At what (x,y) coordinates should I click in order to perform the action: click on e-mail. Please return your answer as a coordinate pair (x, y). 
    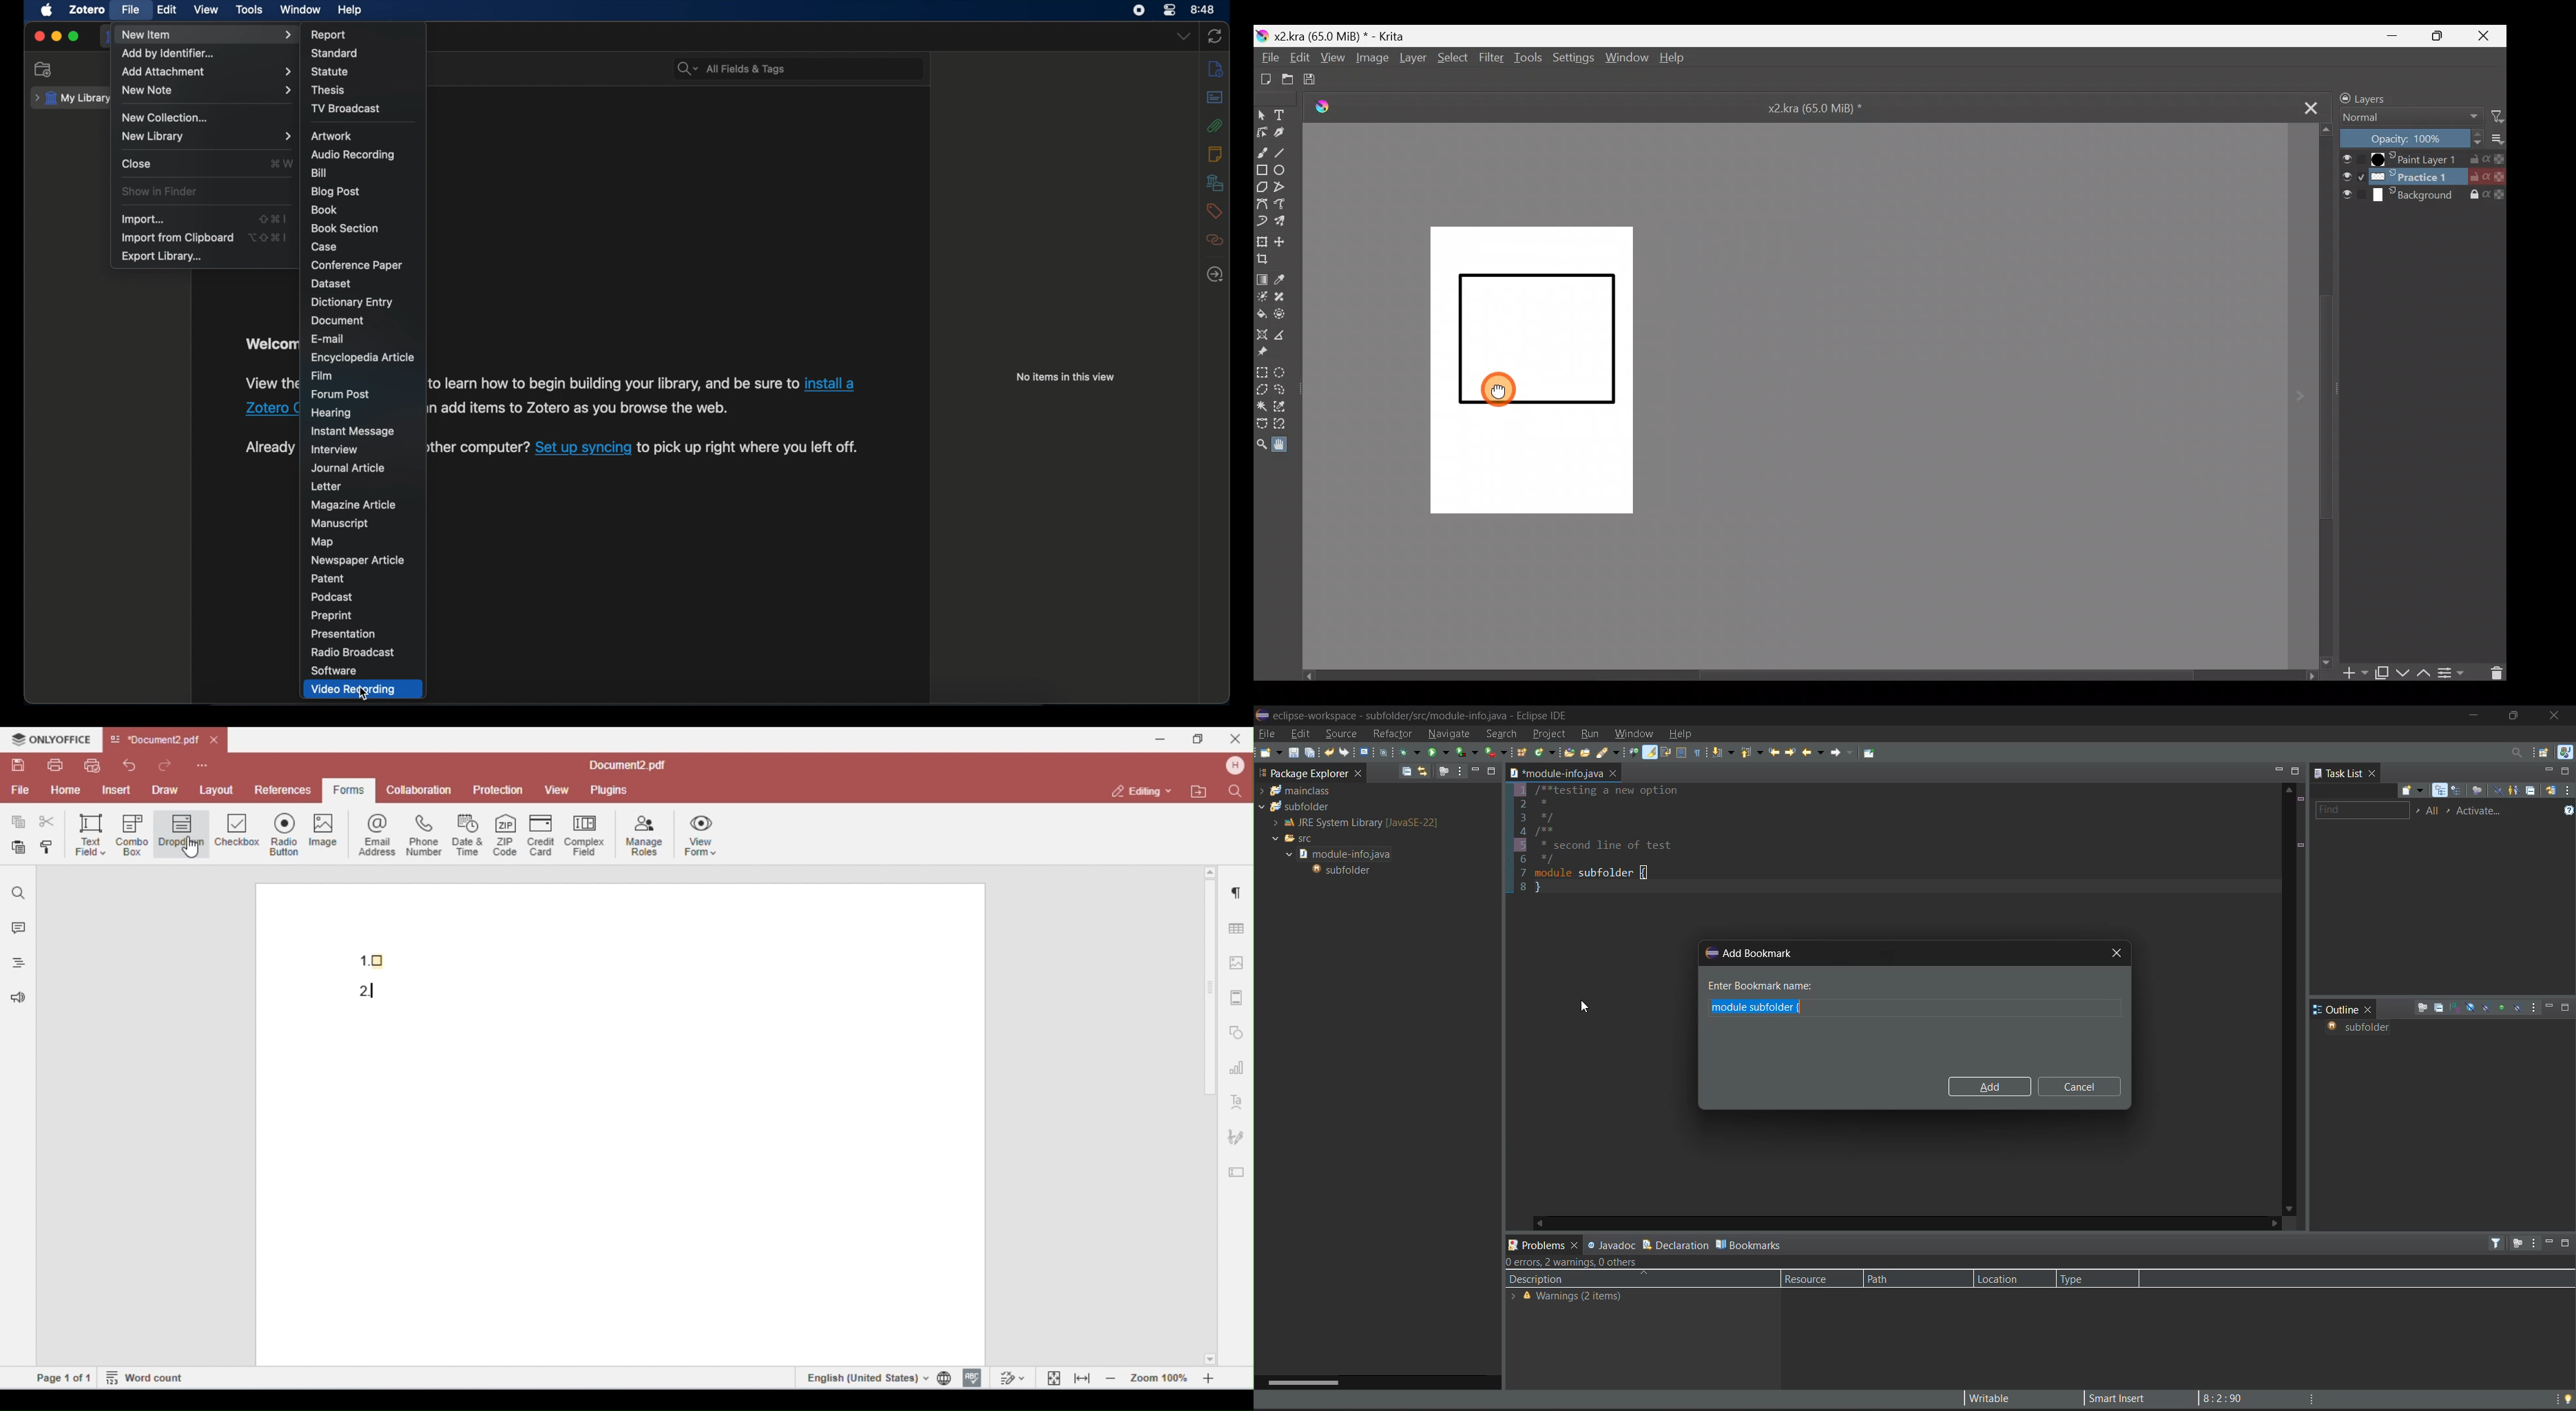
    Looking at the image, I should click on (328, 338).